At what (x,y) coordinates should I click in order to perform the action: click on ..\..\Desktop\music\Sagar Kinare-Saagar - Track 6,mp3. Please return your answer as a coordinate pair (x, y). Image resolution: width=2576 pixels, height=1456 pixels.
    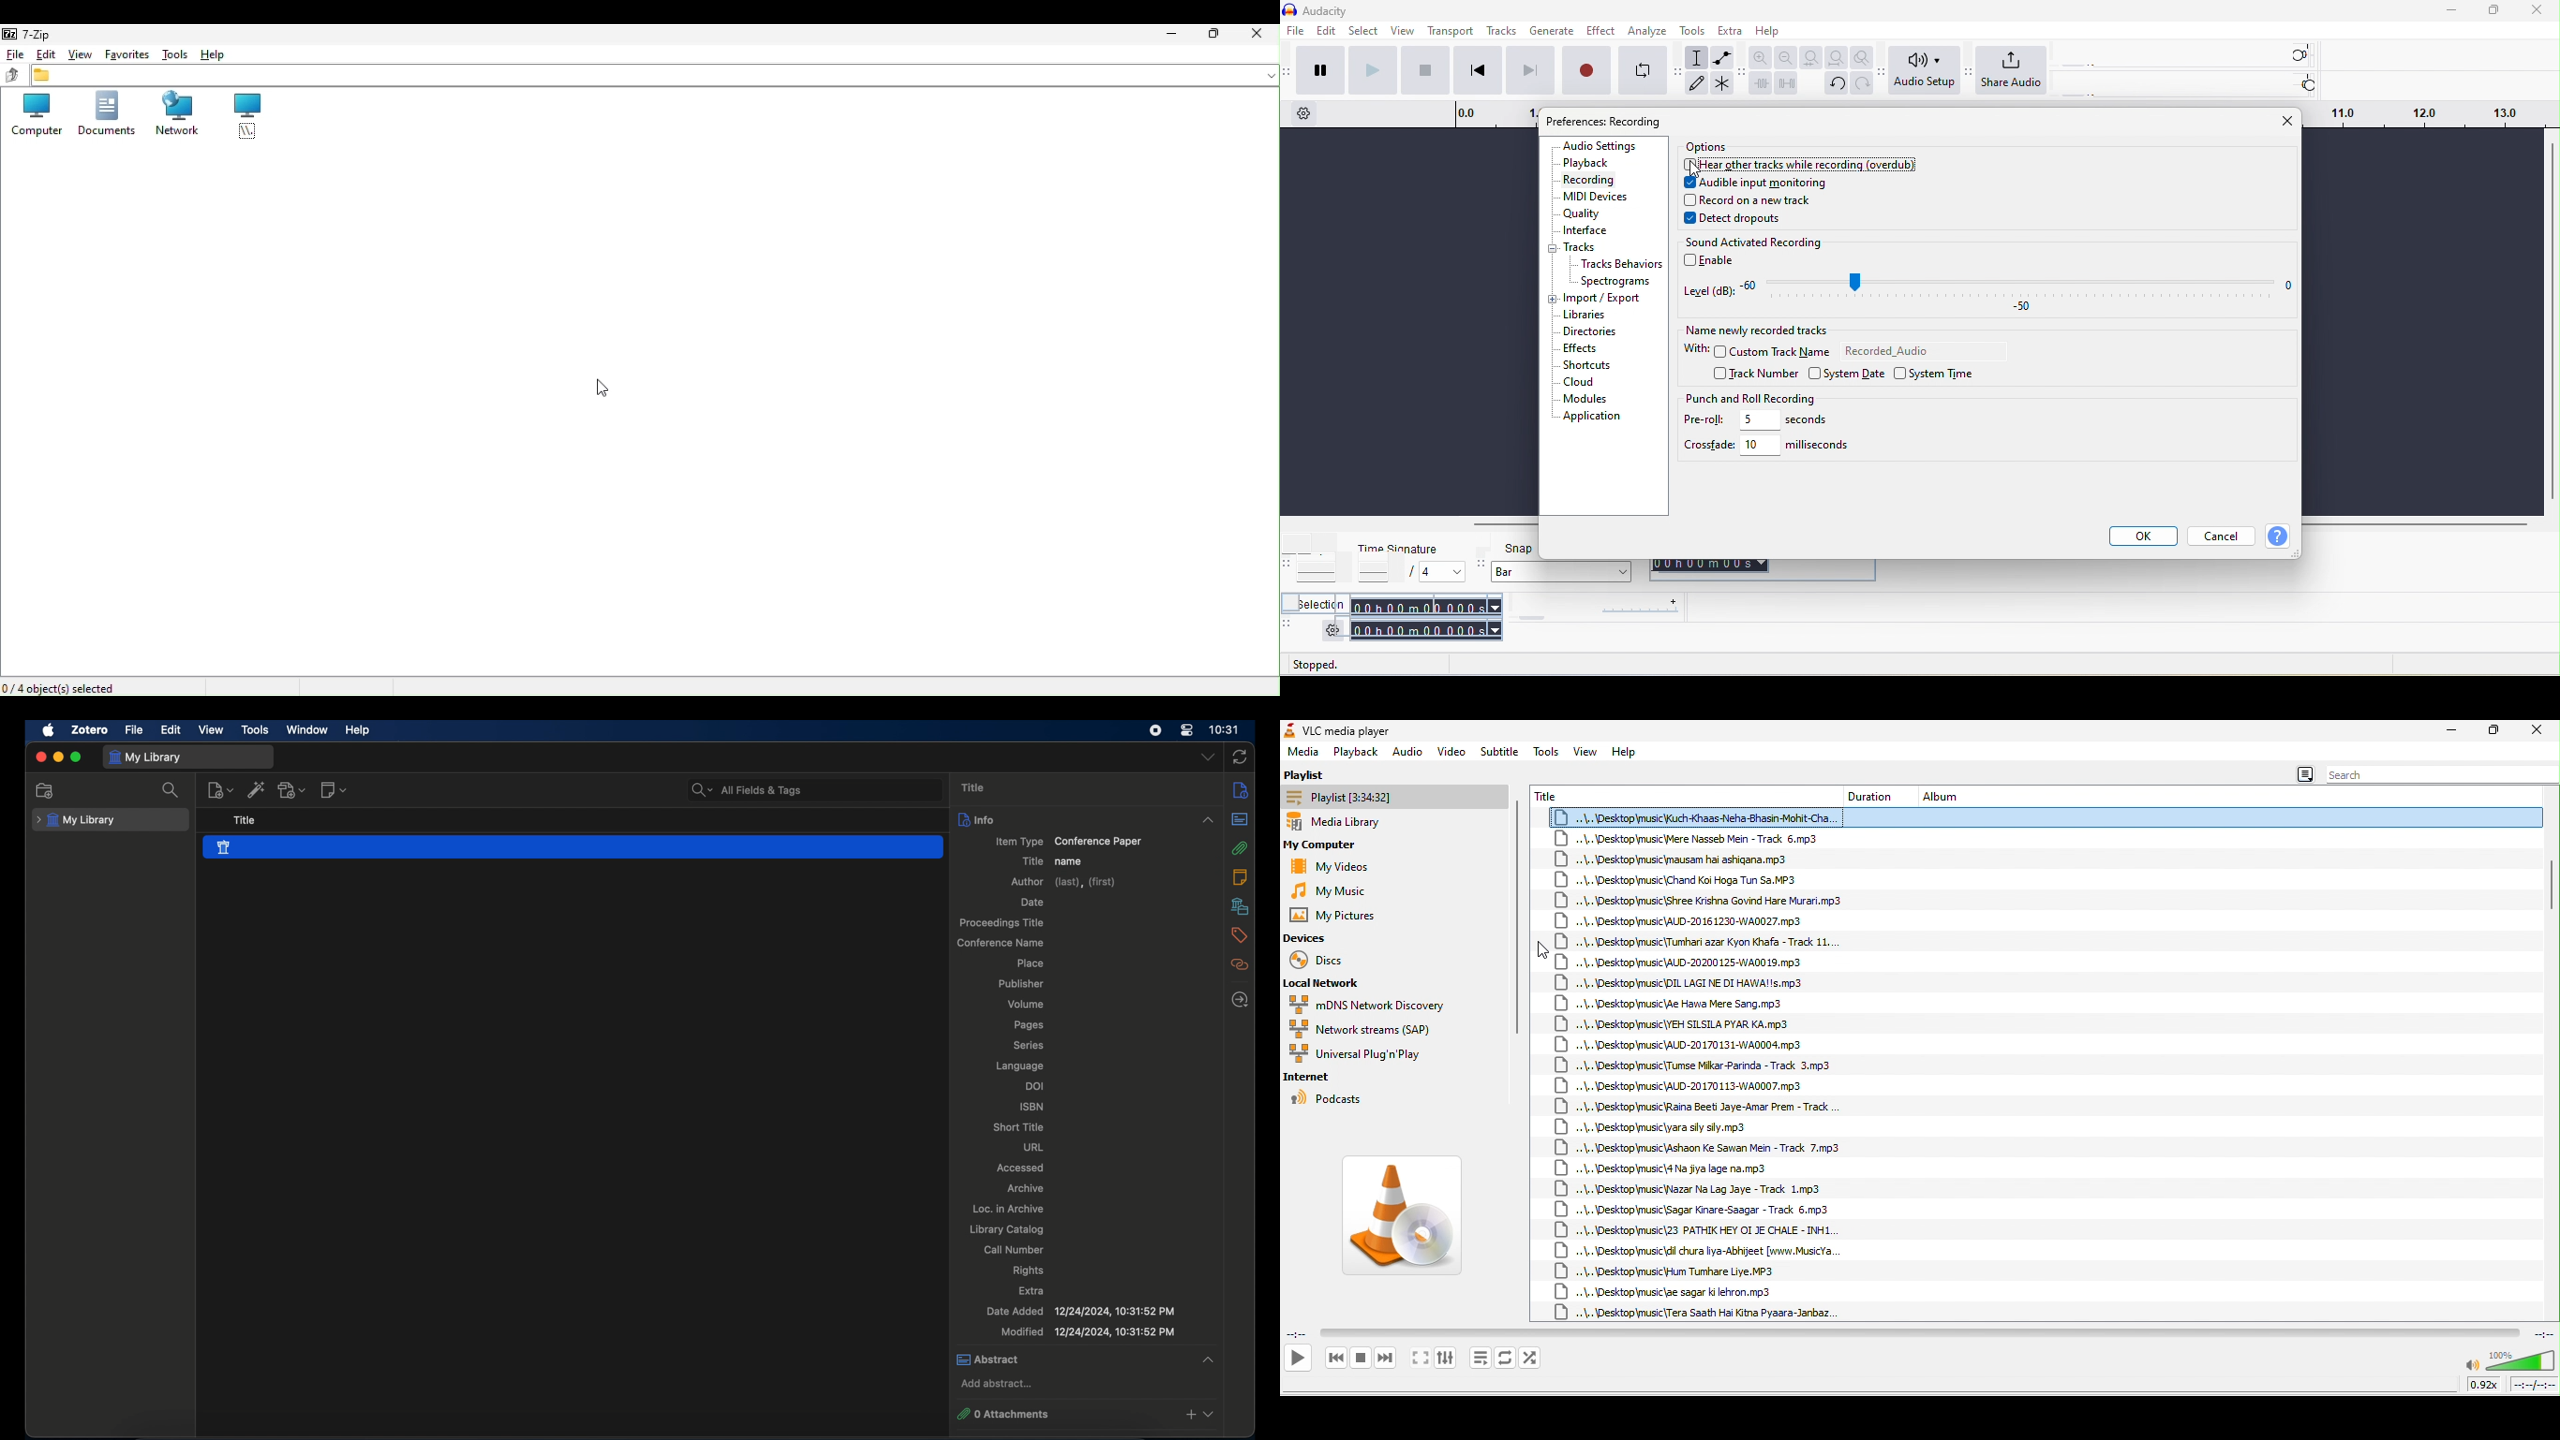
    Looking at the image, I should click on (1699, 1210).